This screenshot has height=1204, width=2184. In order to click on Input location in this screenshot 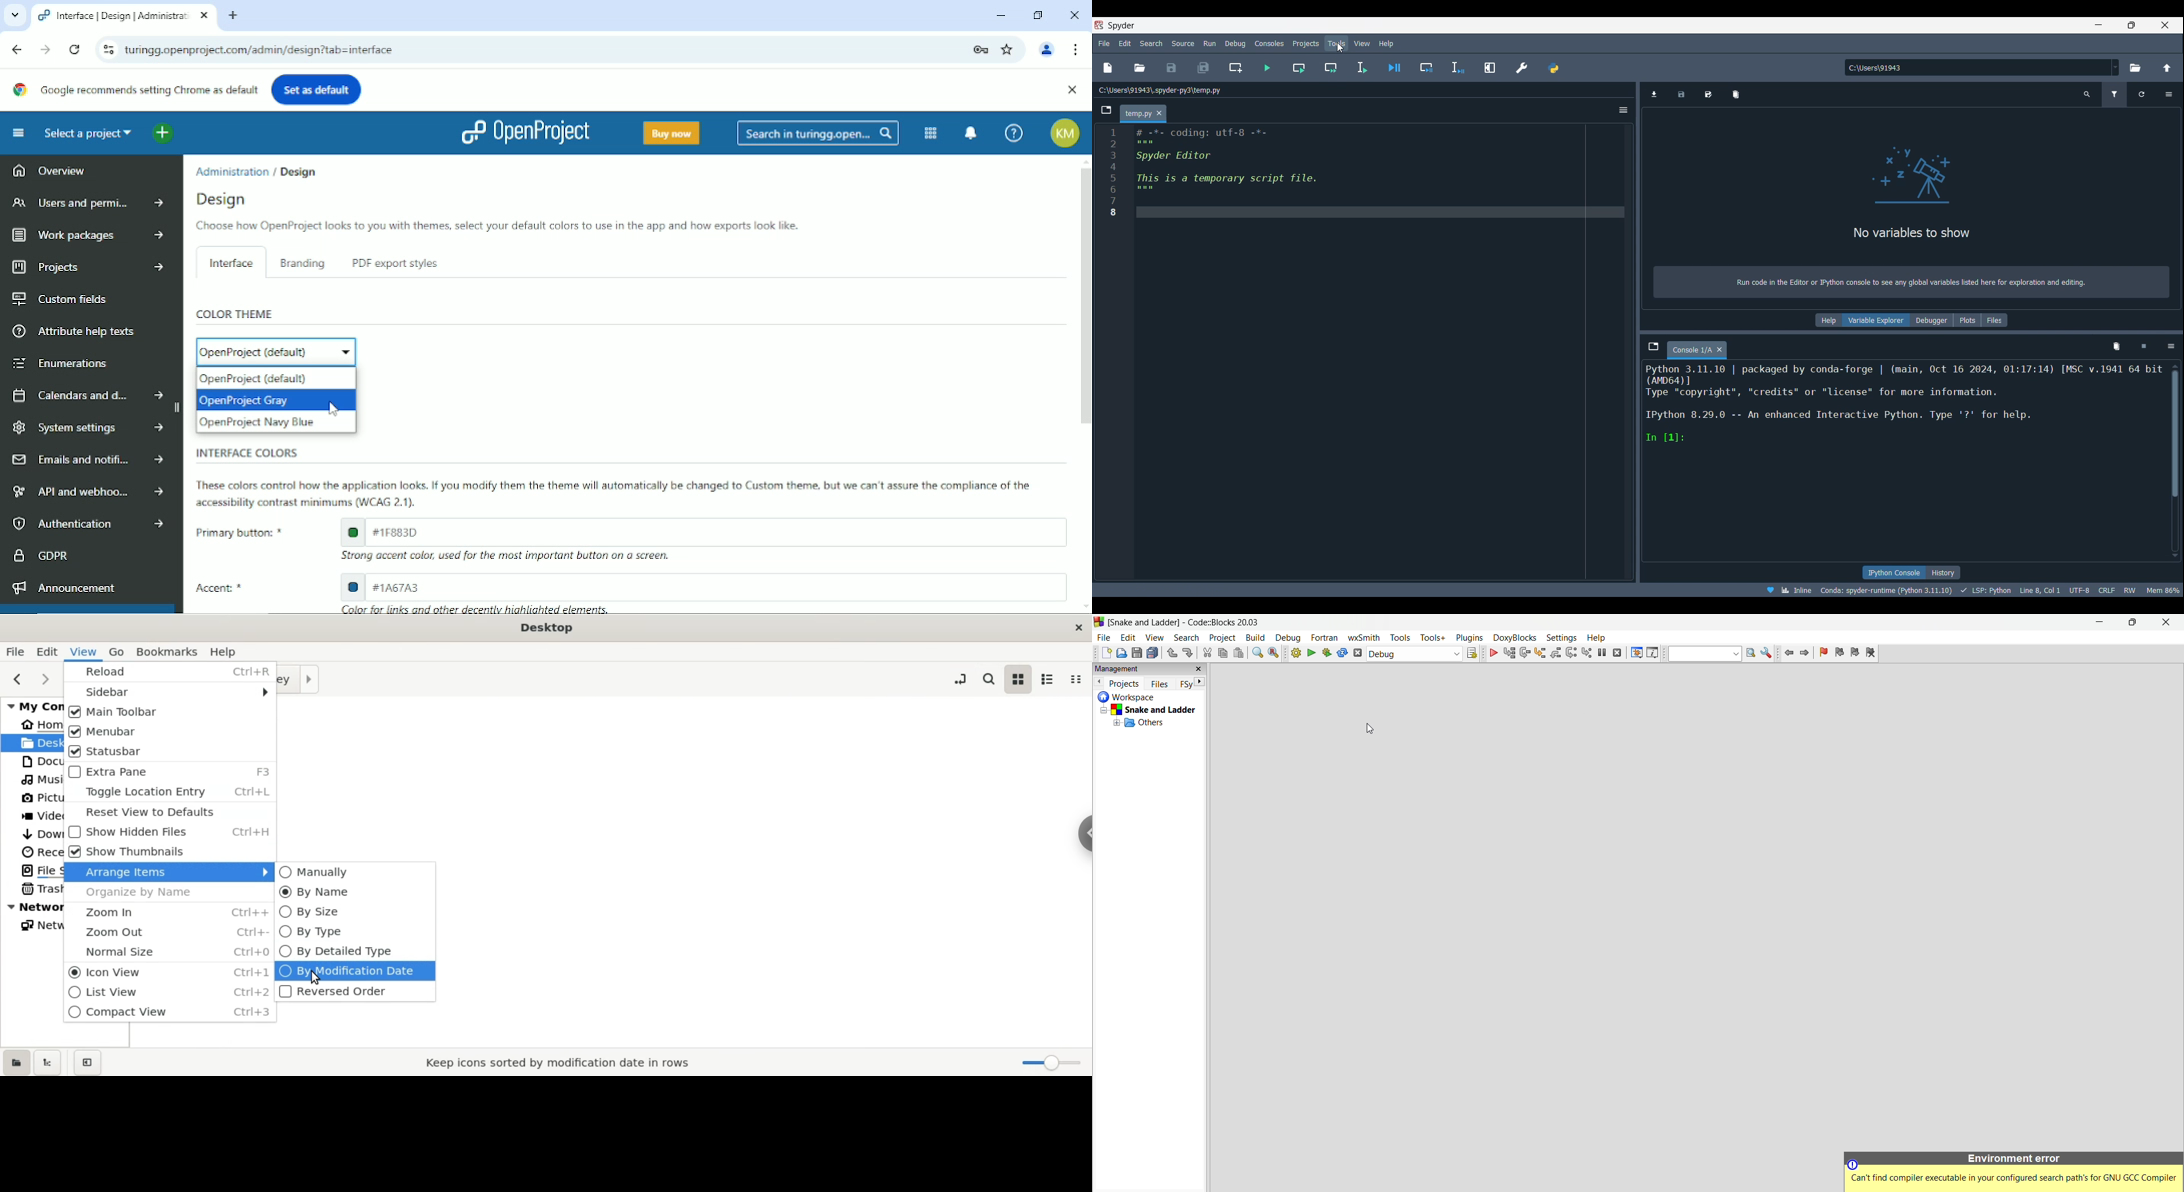, I will do `click(1978, 68)`.